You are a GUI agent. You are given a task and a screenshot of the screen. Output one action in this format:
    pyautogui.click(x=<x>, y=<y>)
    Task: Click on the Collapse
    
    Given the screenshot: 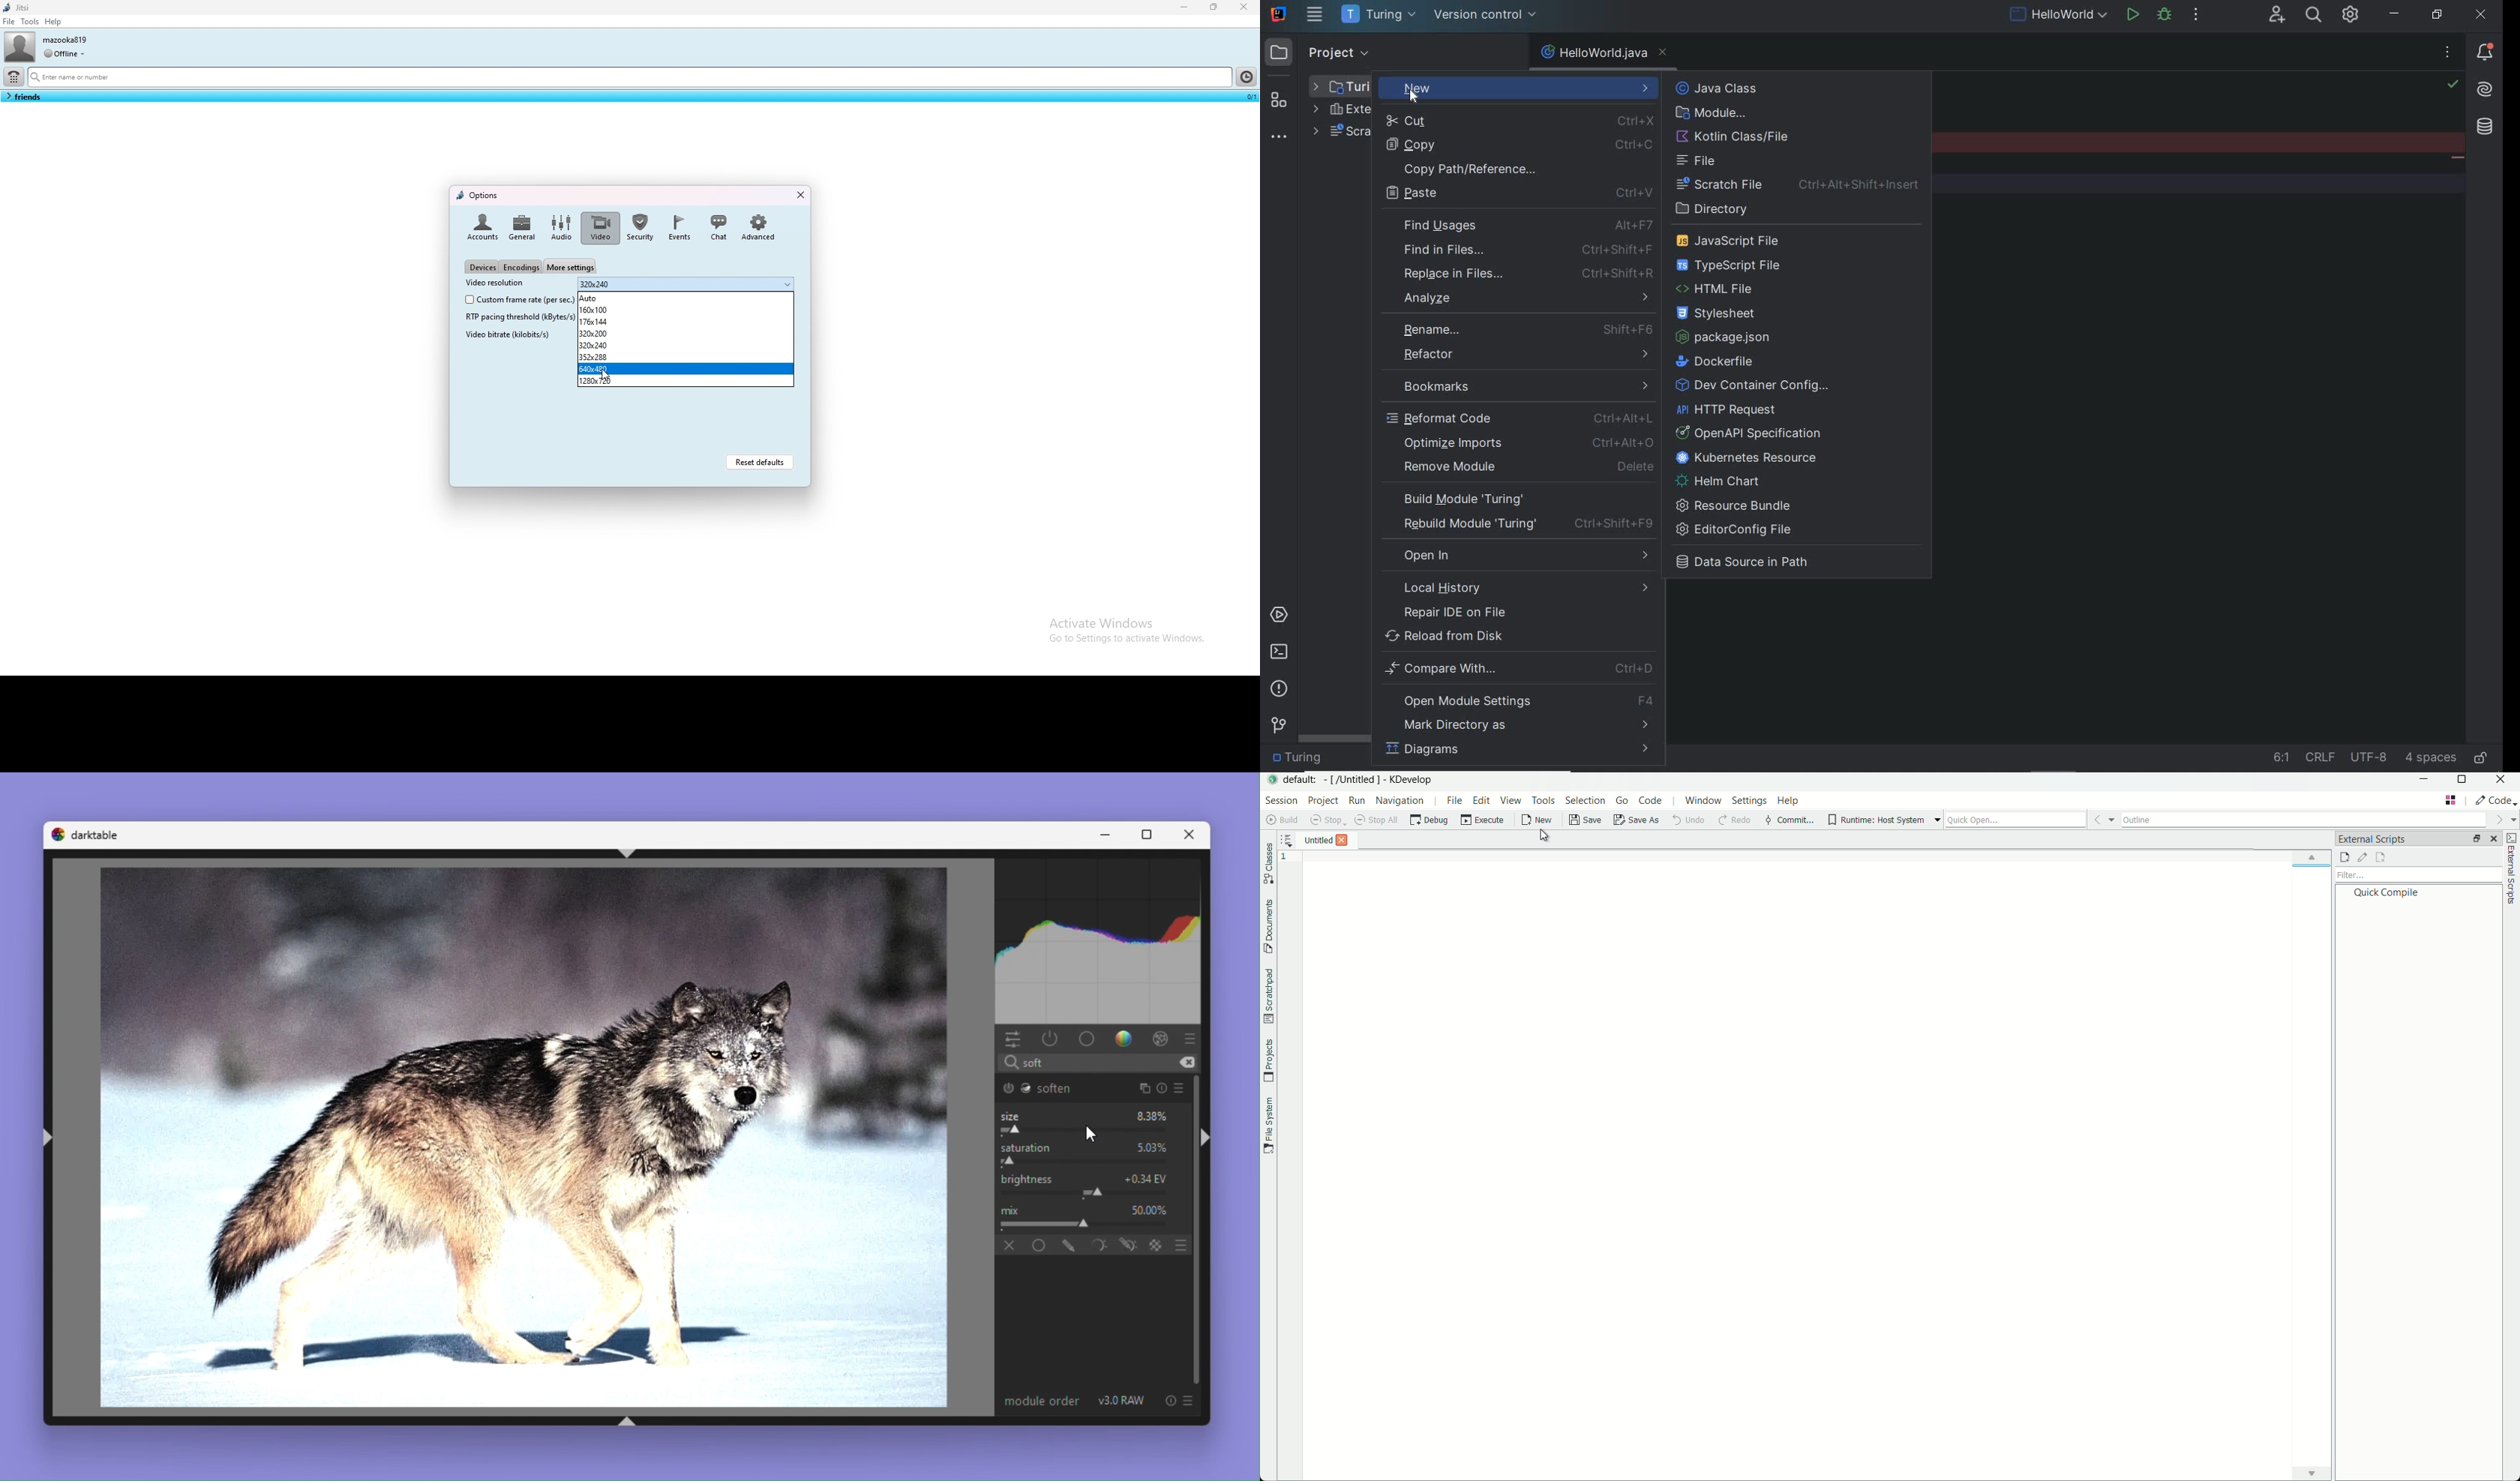 What is the action you would take?
    pyautogui.click(x=1206, y=1139)
    